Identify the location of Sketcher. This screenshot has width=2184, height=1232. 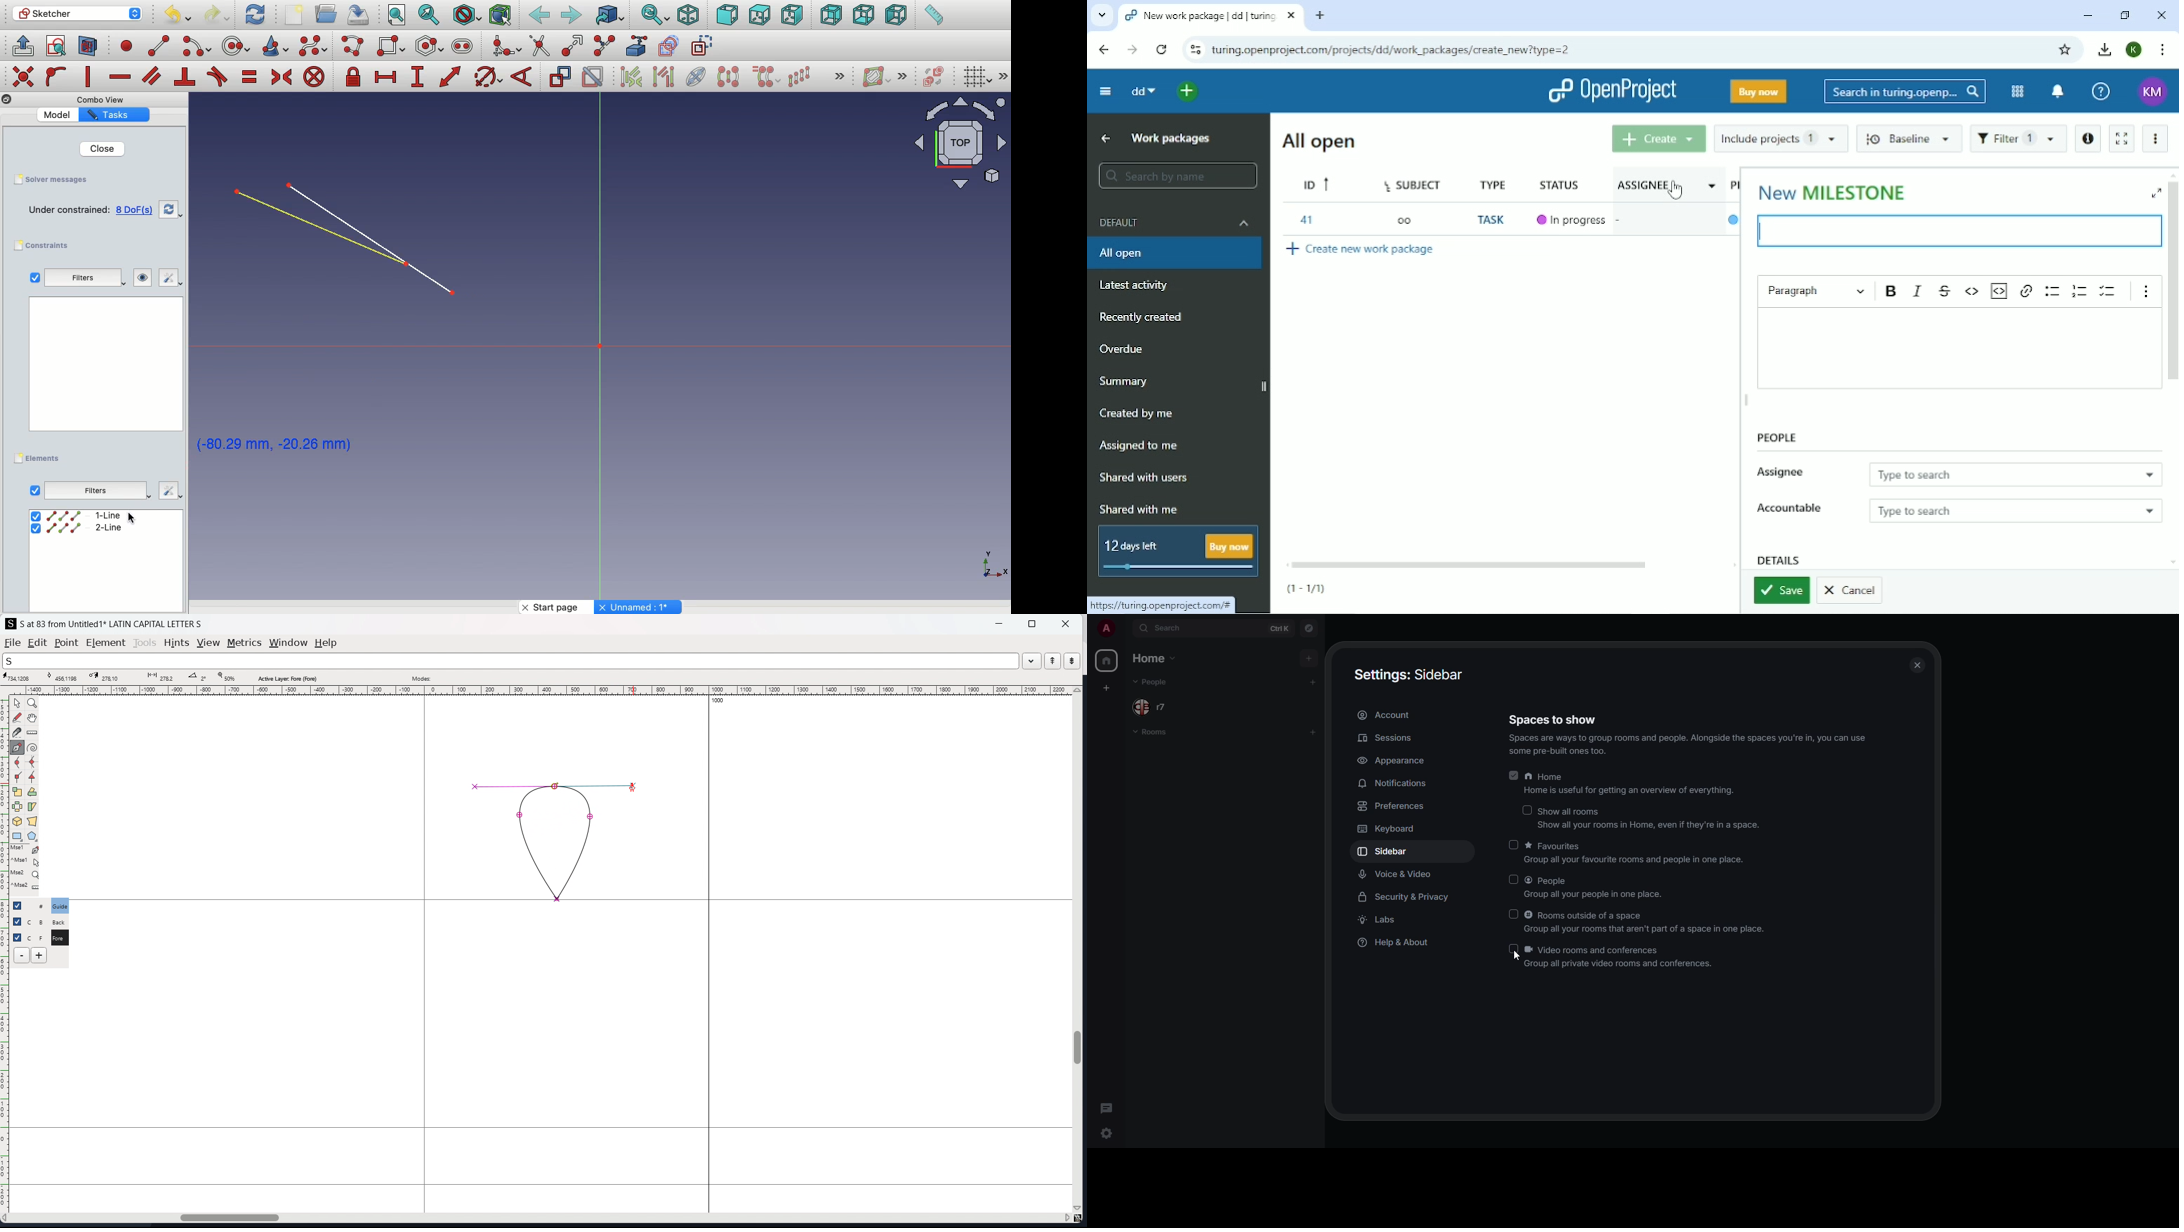
(78, 14).